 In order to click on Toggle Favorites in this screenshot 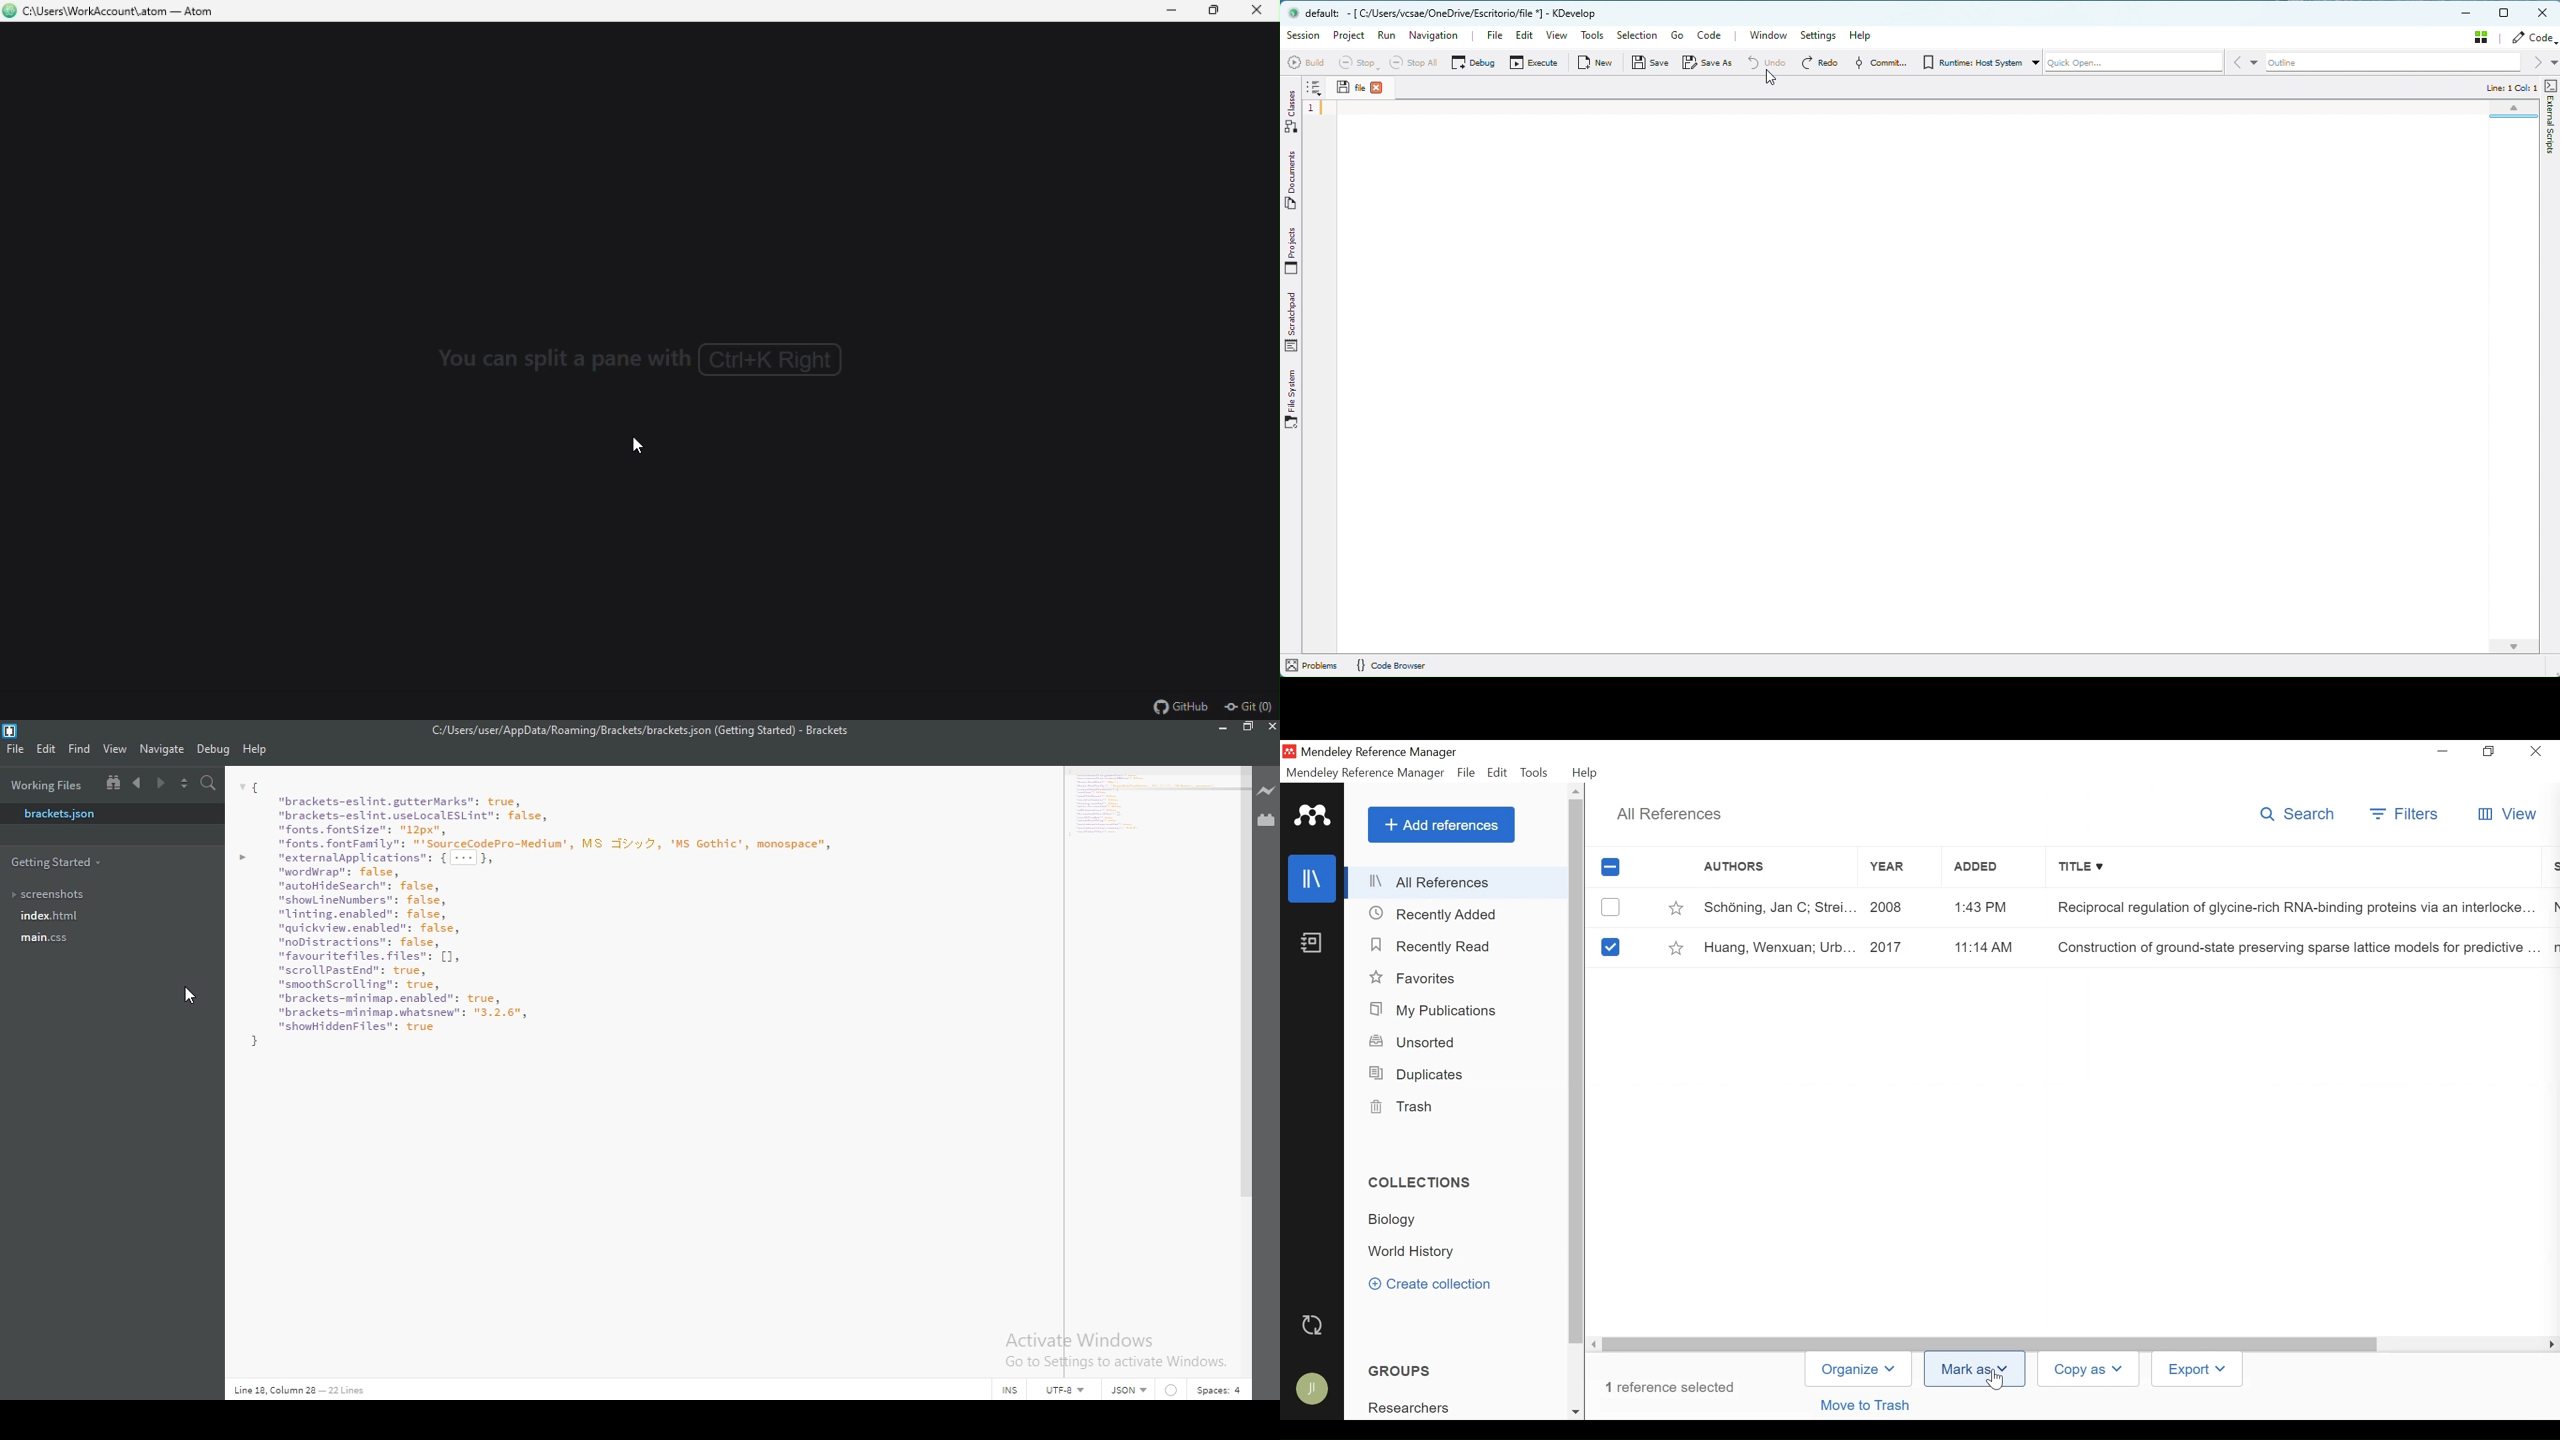, I will do `click(1675, 949)`.